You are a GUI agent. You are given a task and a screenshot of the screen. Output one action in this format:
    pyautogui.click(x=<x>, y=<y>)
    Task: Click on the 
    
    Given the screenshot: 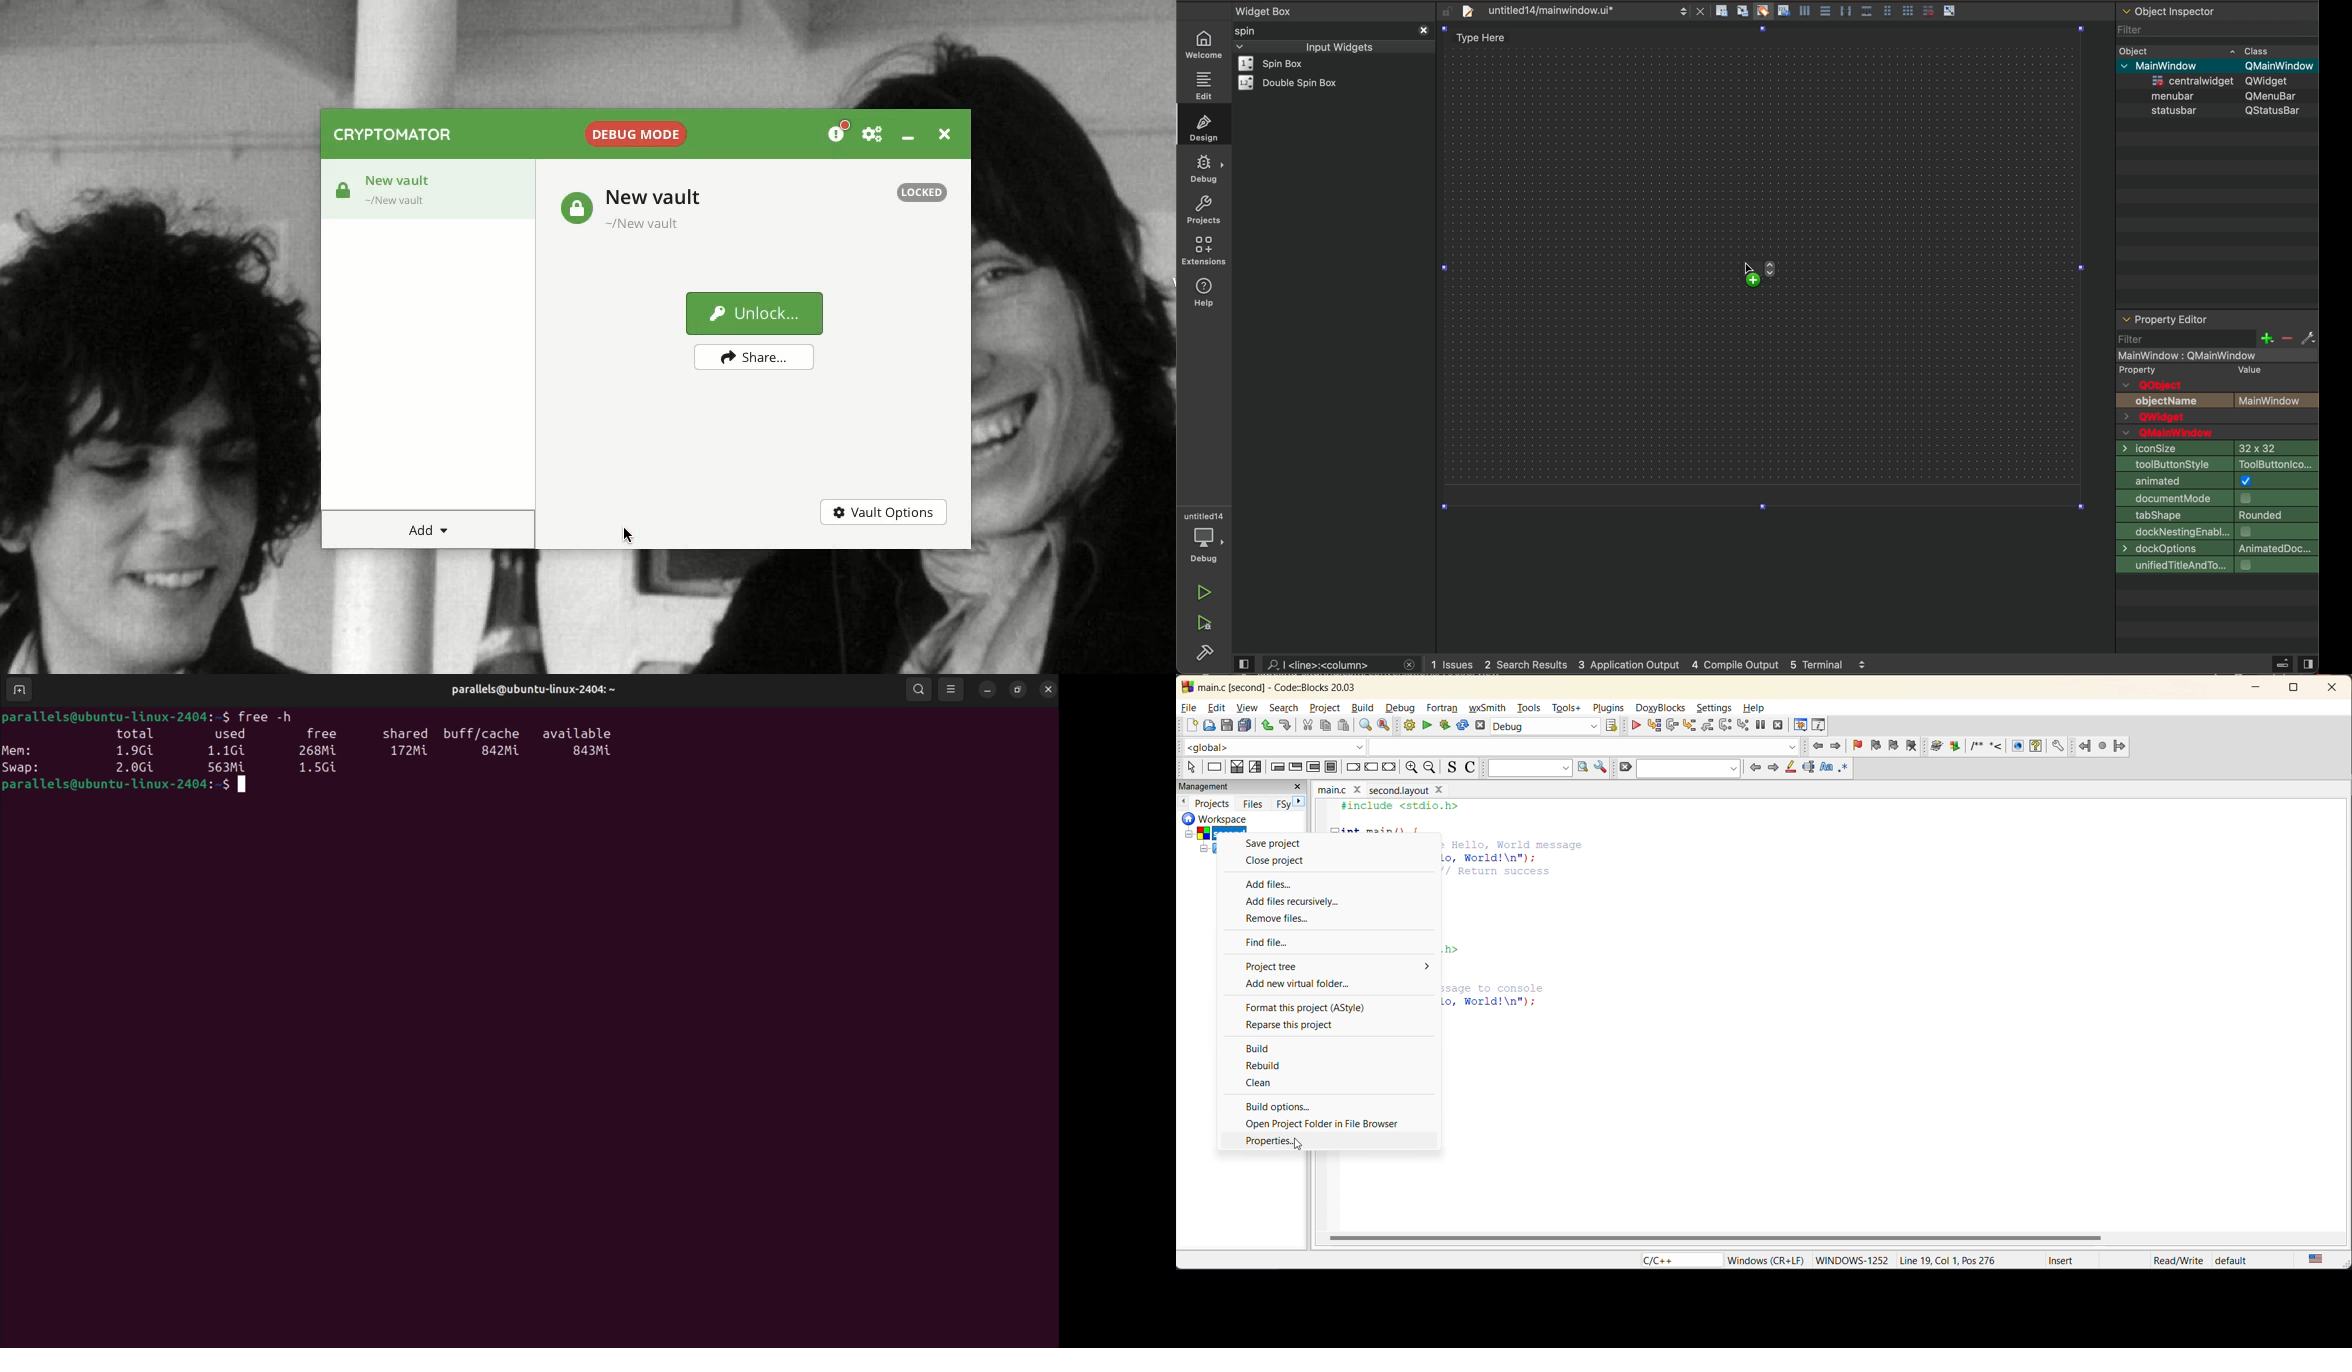 What is the action you would take?
    pyautogui.click(x=2177, y=94)
    